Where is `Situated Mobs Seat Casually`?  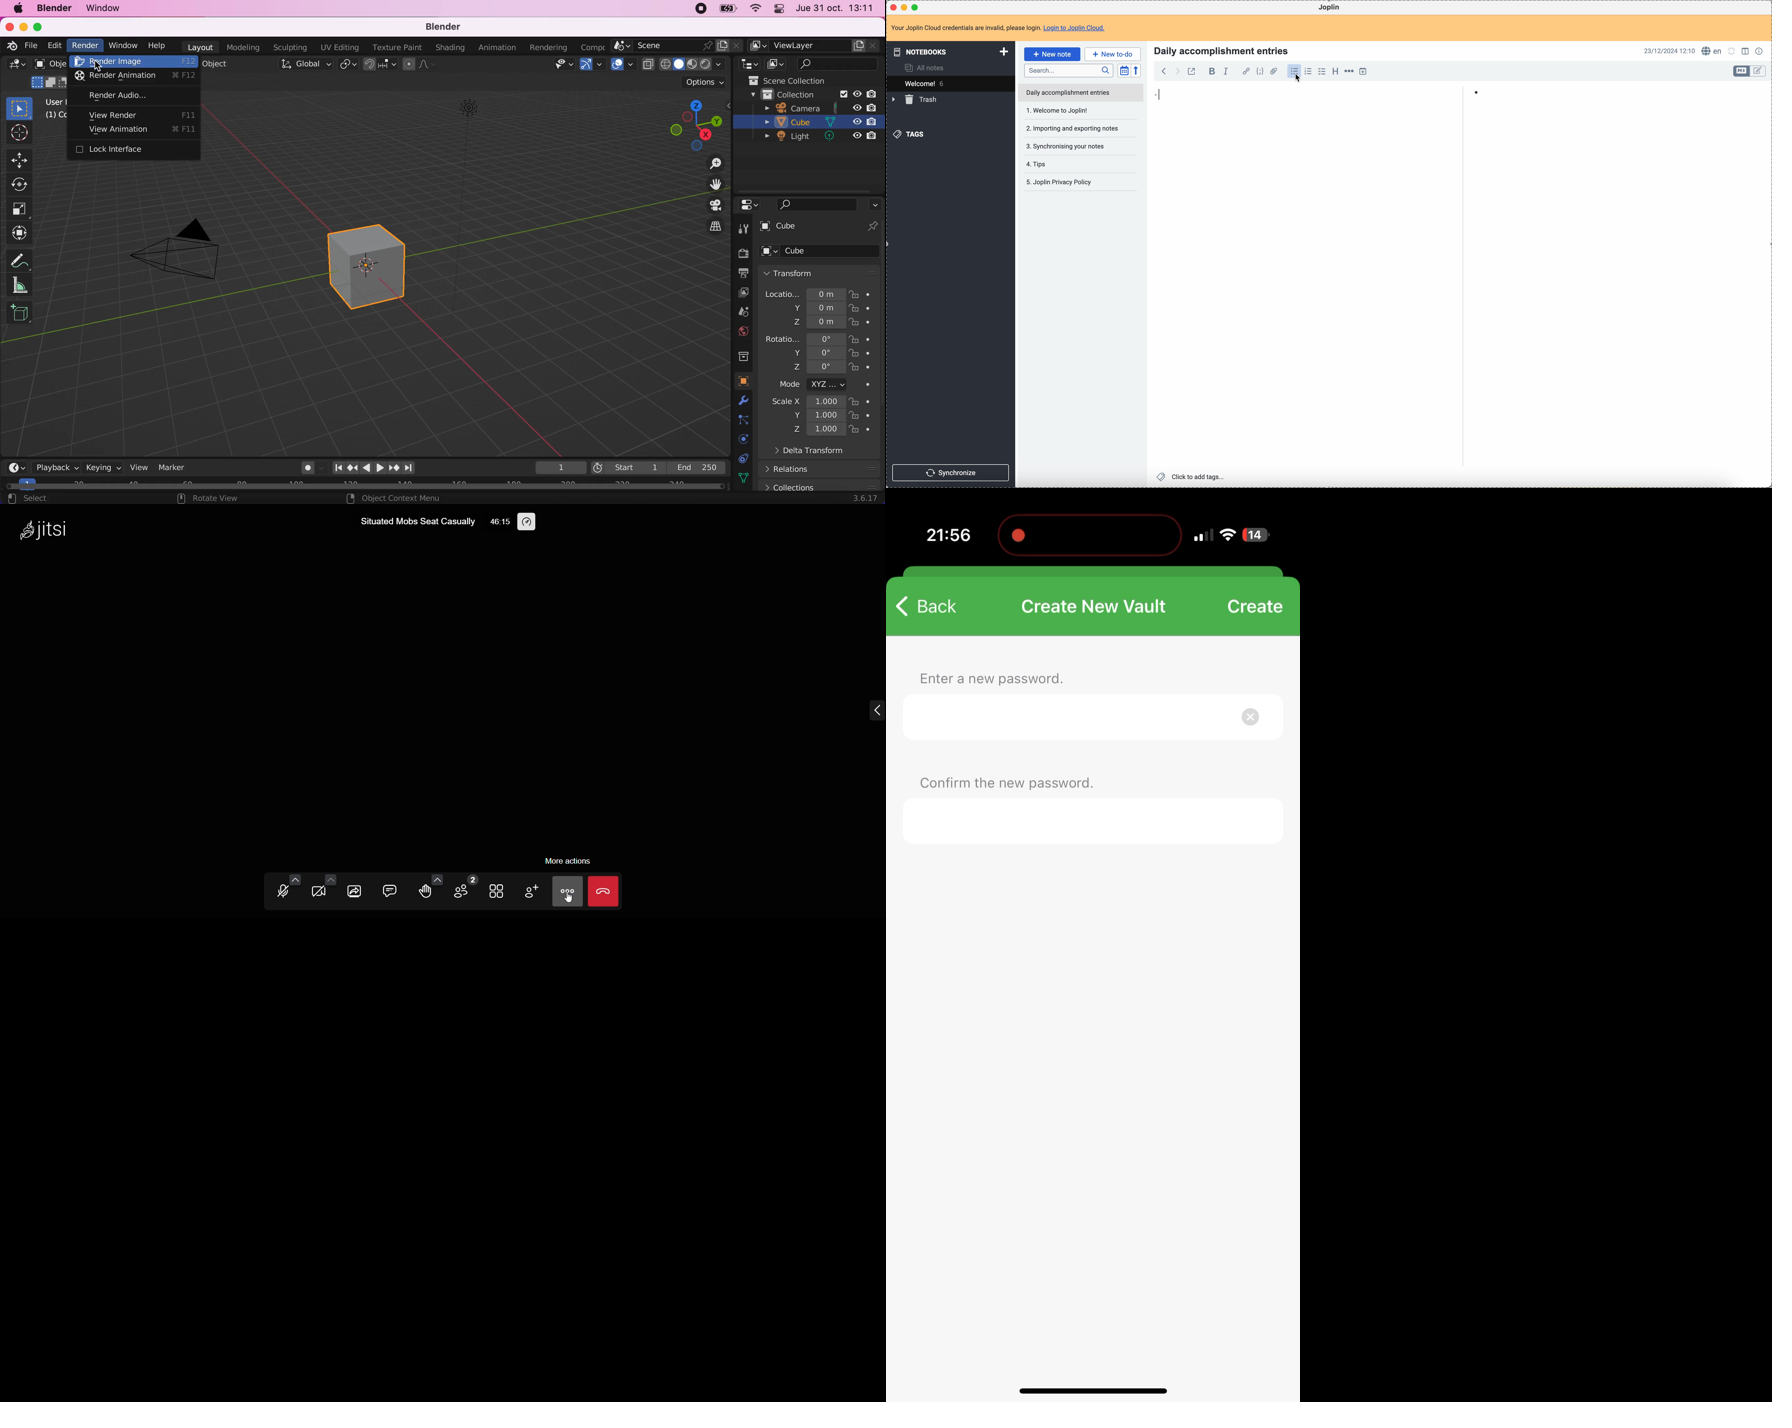
Situated Mobs Seat Casually is located at coordinates (412, 521).